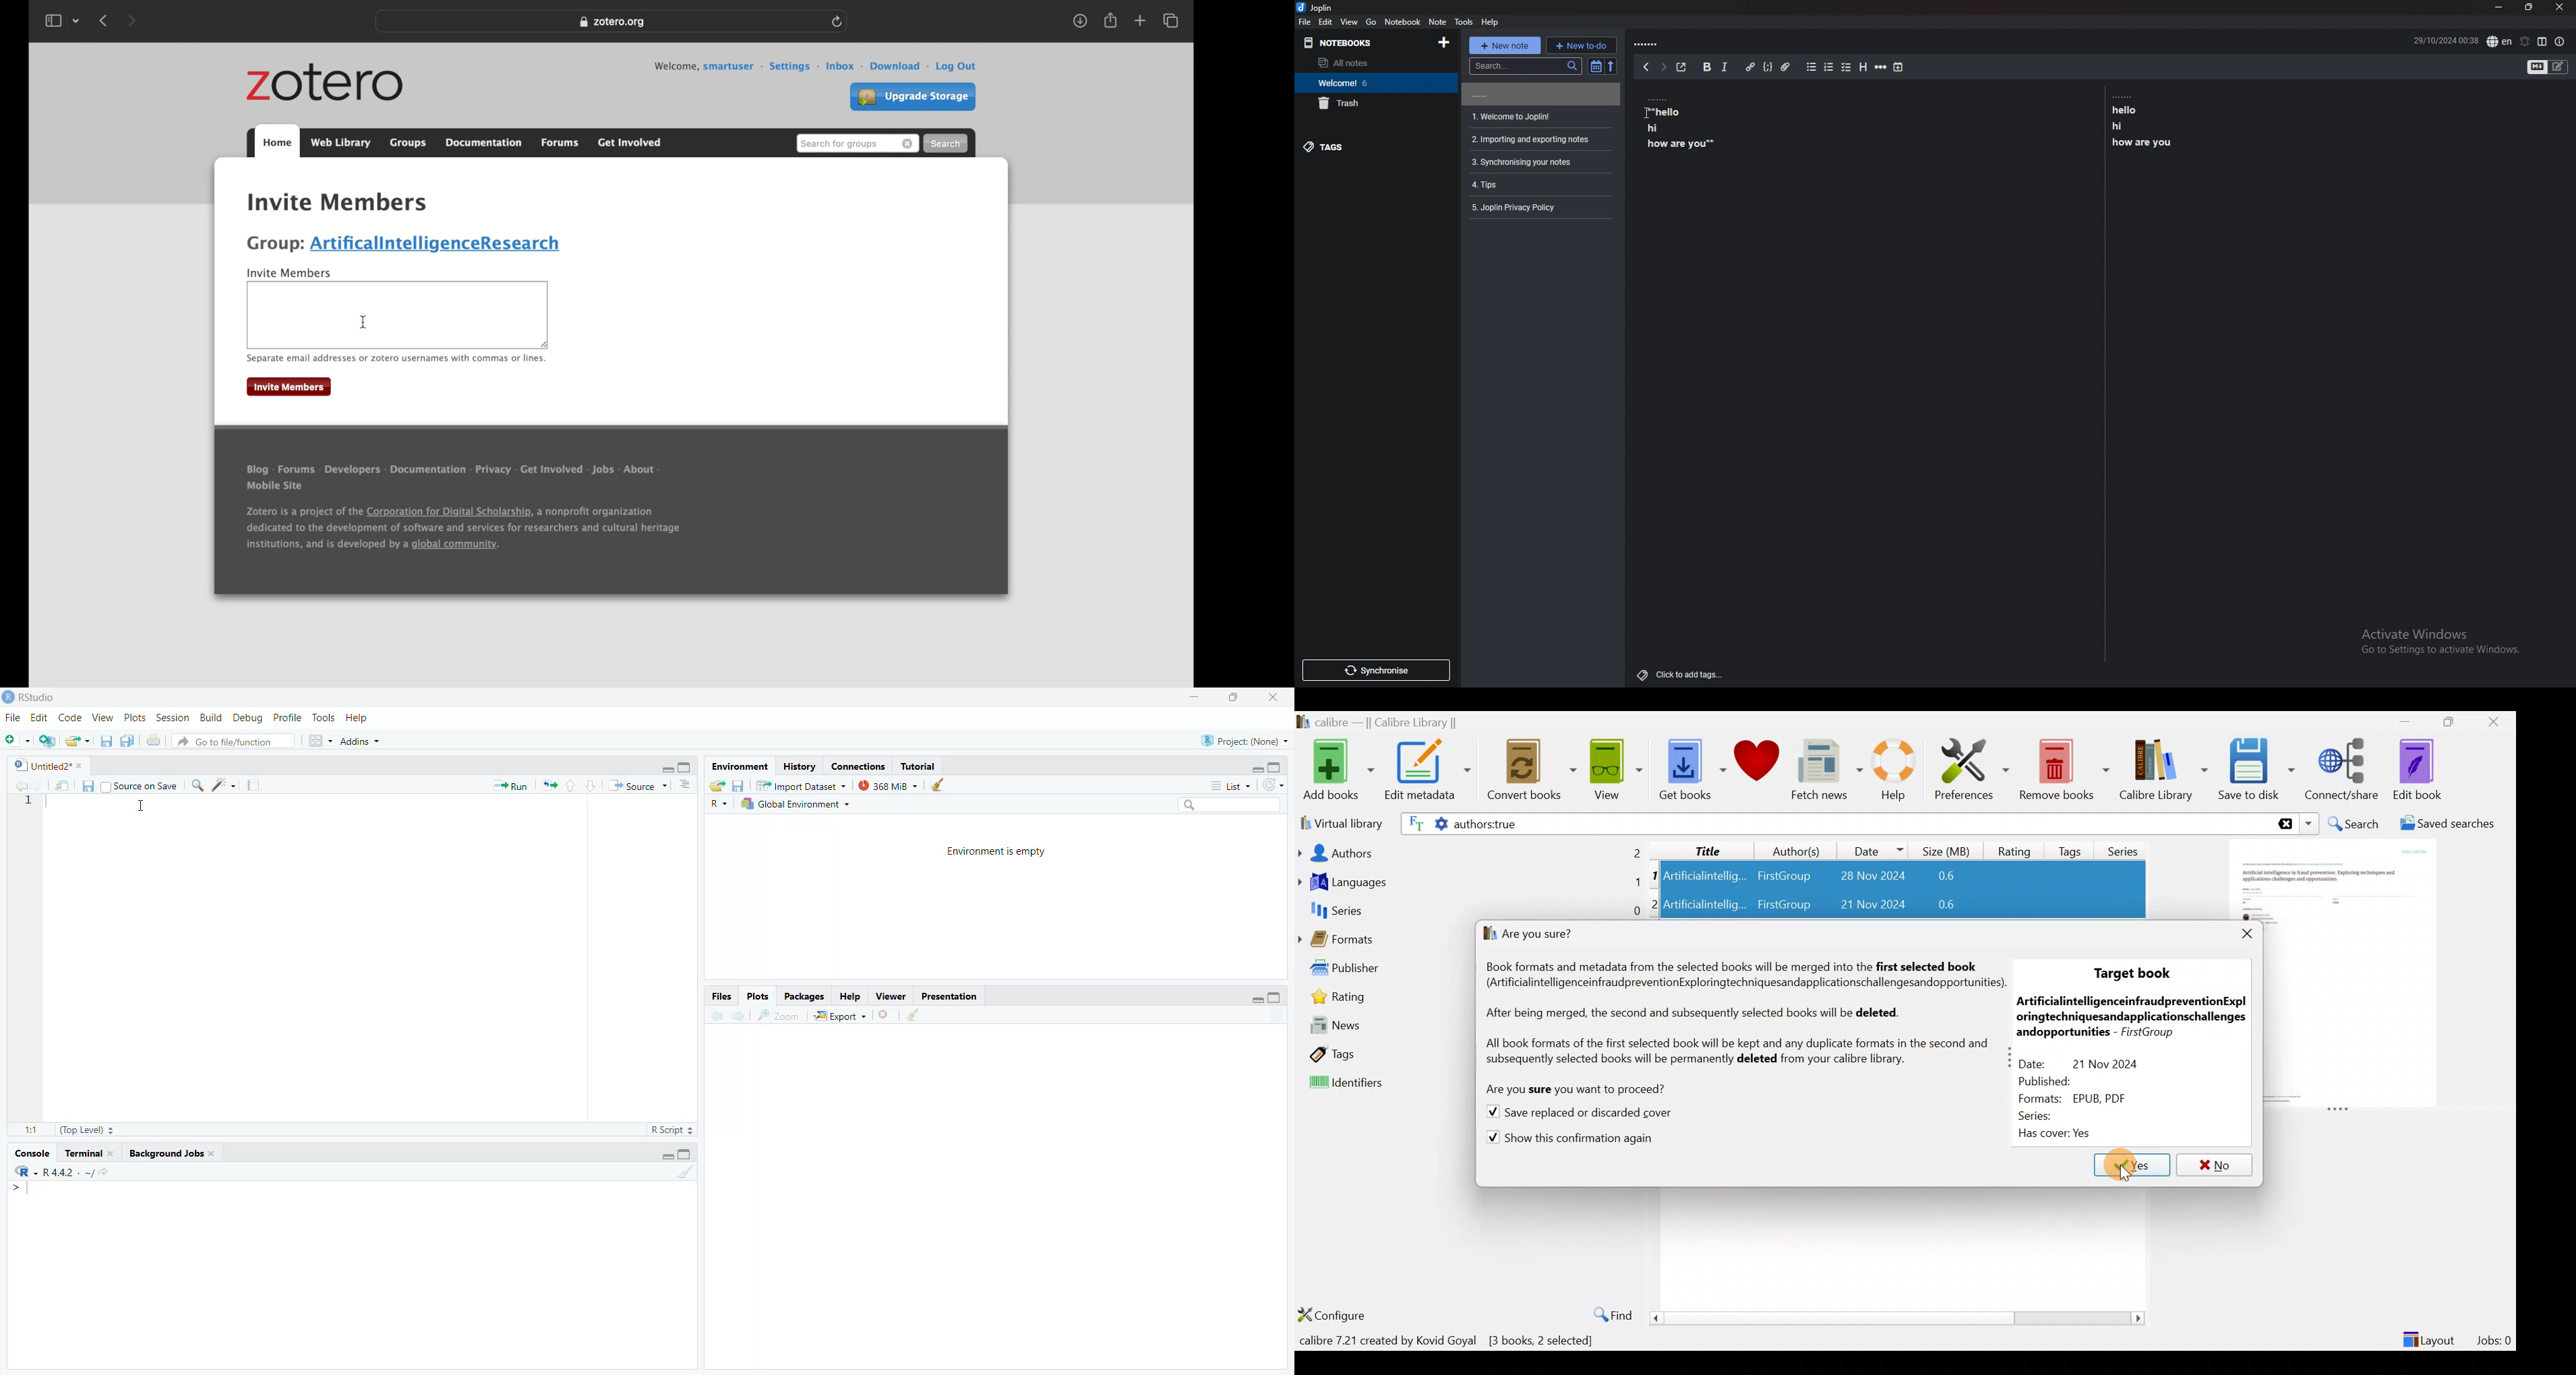 This screenshot has height=1400, width=2576. I want to click on Export, so click(843, 1017).